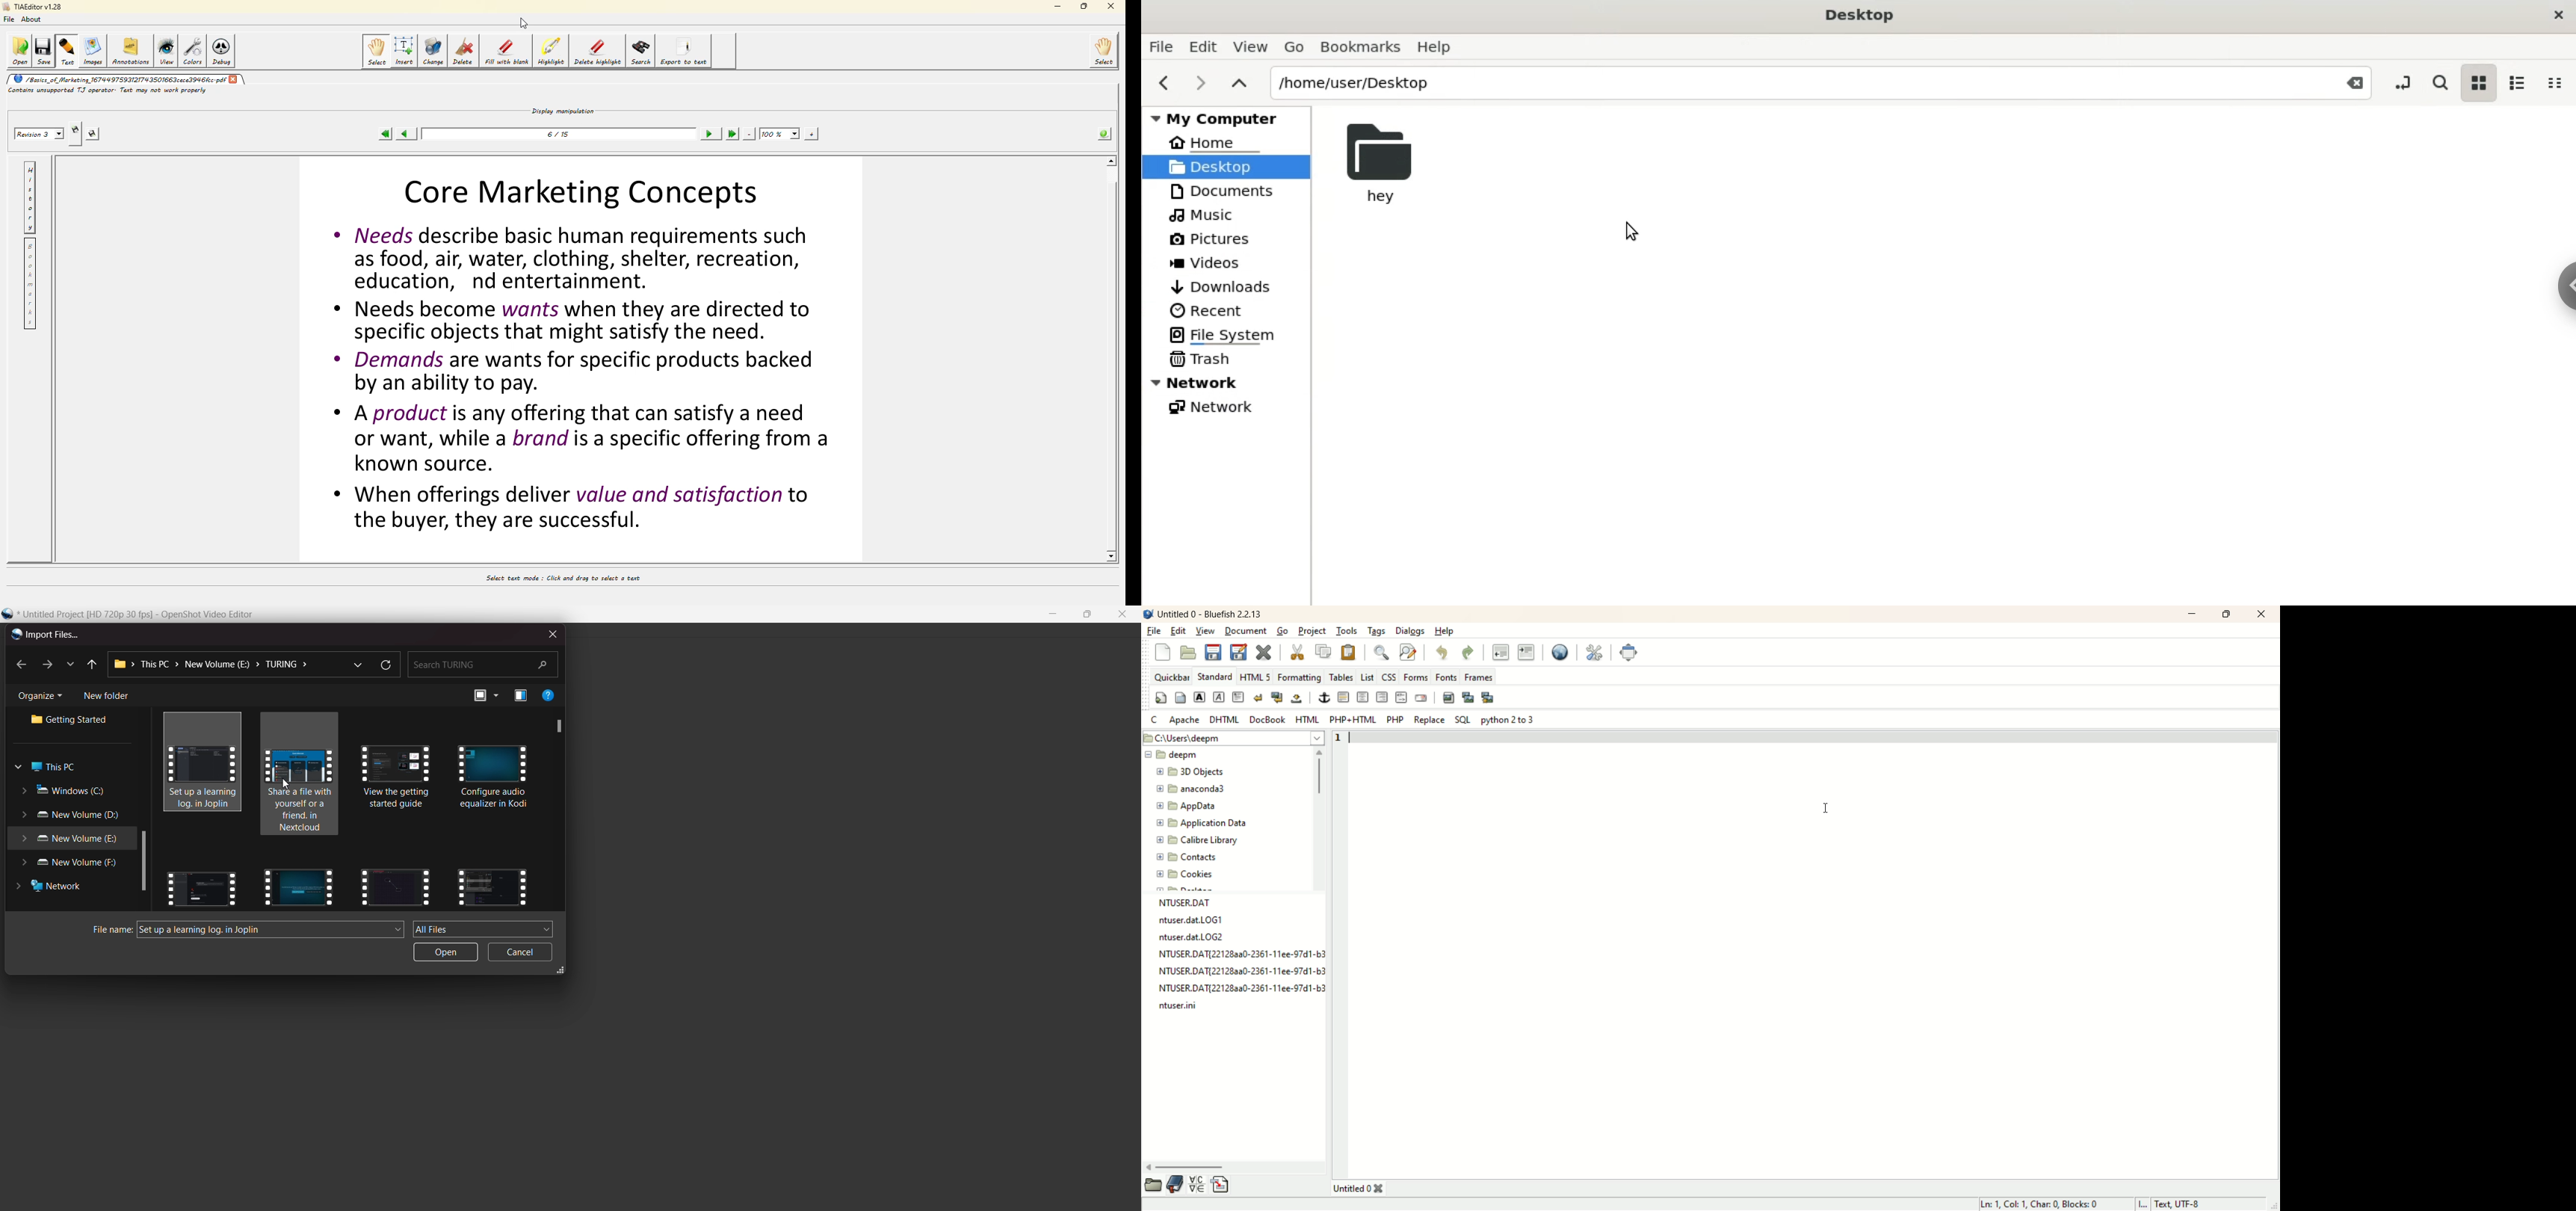 The width and height of the screenshot is (2576, 1232). I want to click on tables, so click(1341, 679).